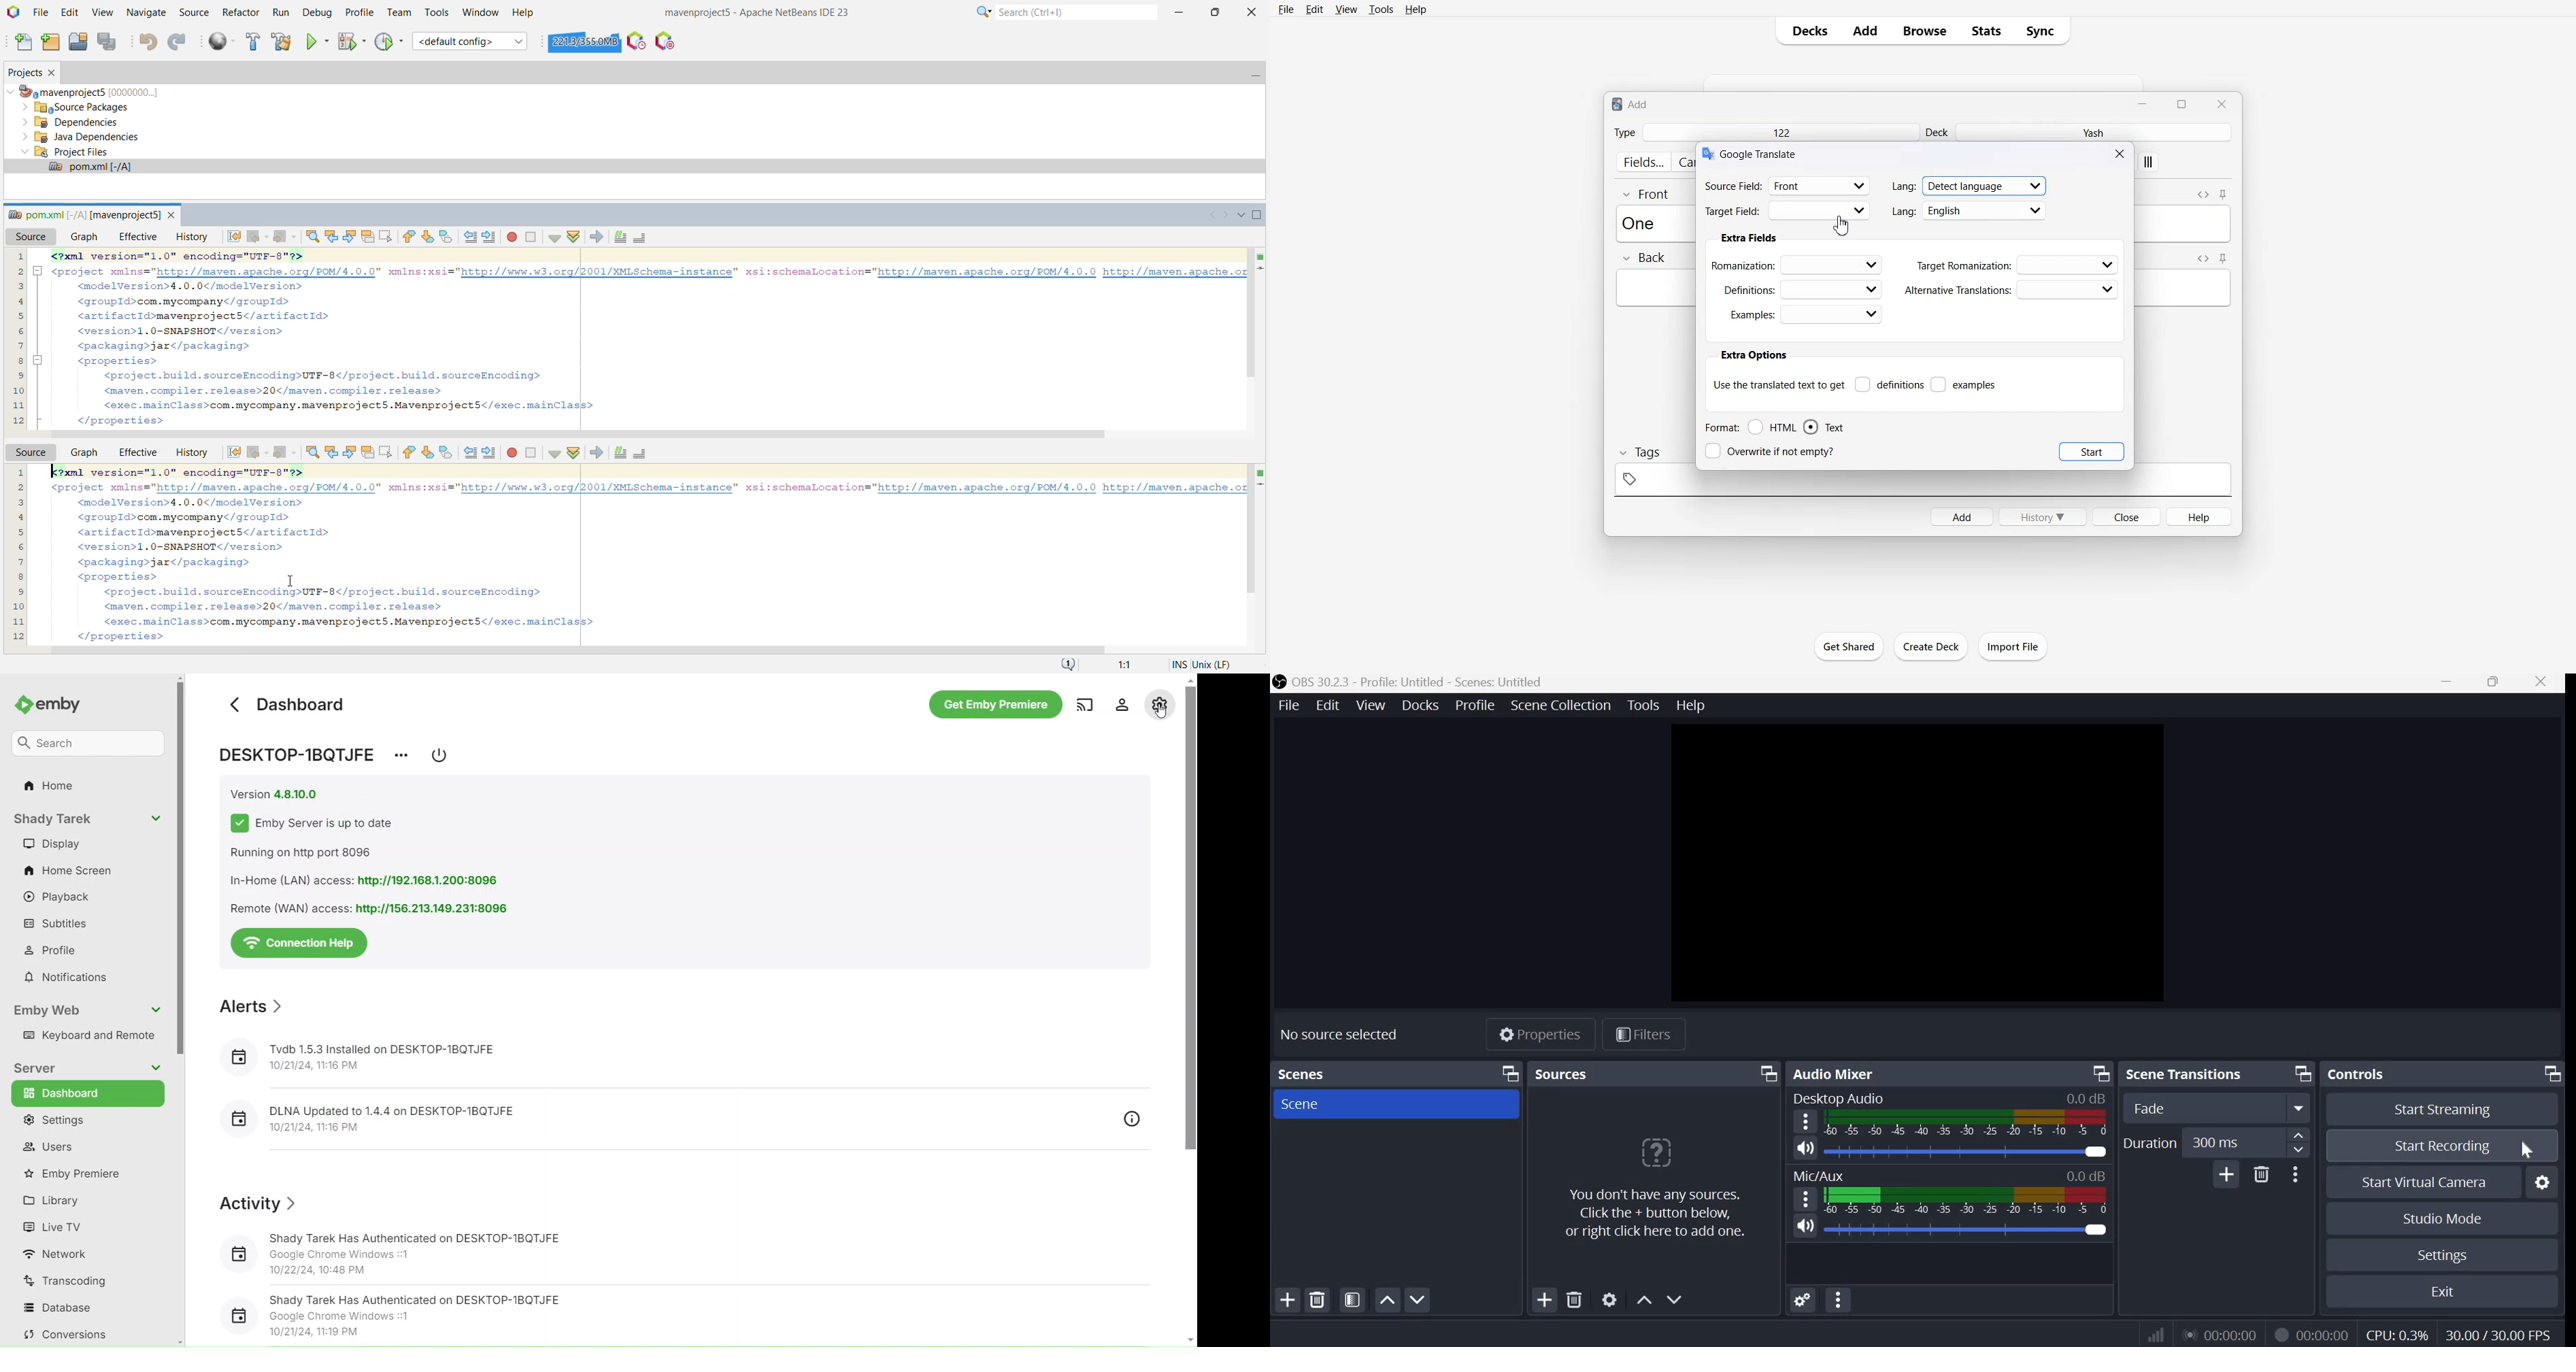 This screenshot has height=1372, width=2576. What do you see at coordinates (2086, 1098) in the screenshot?
I see `0.0db` at bounding box center [2086, 1098].